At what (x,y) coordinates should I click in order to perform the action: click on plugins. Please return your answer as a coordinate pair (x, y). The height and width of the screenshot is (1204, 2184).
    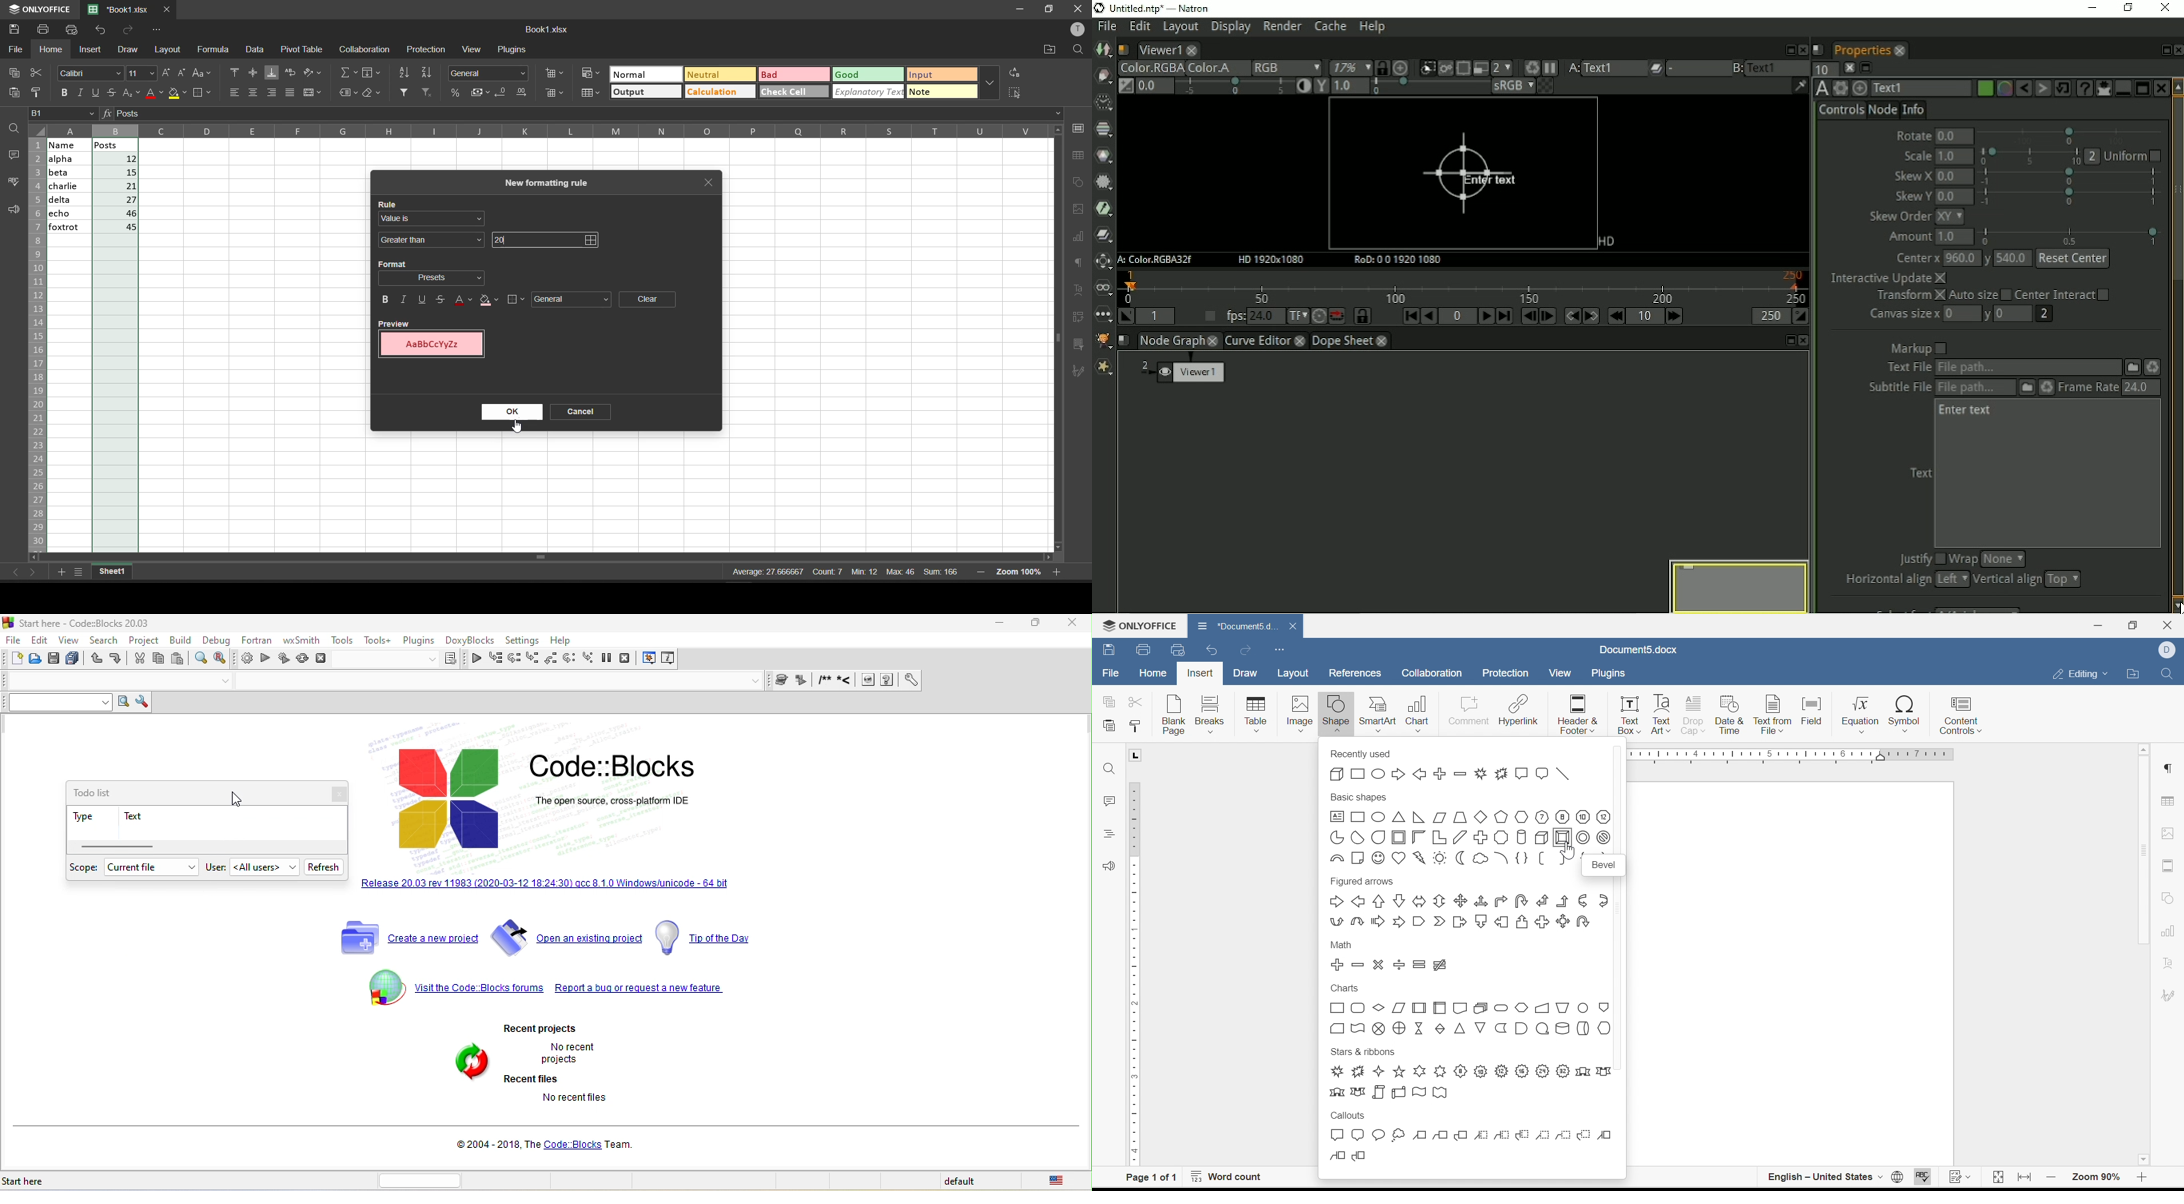
    Looking at the image, I should click on (418, 641).